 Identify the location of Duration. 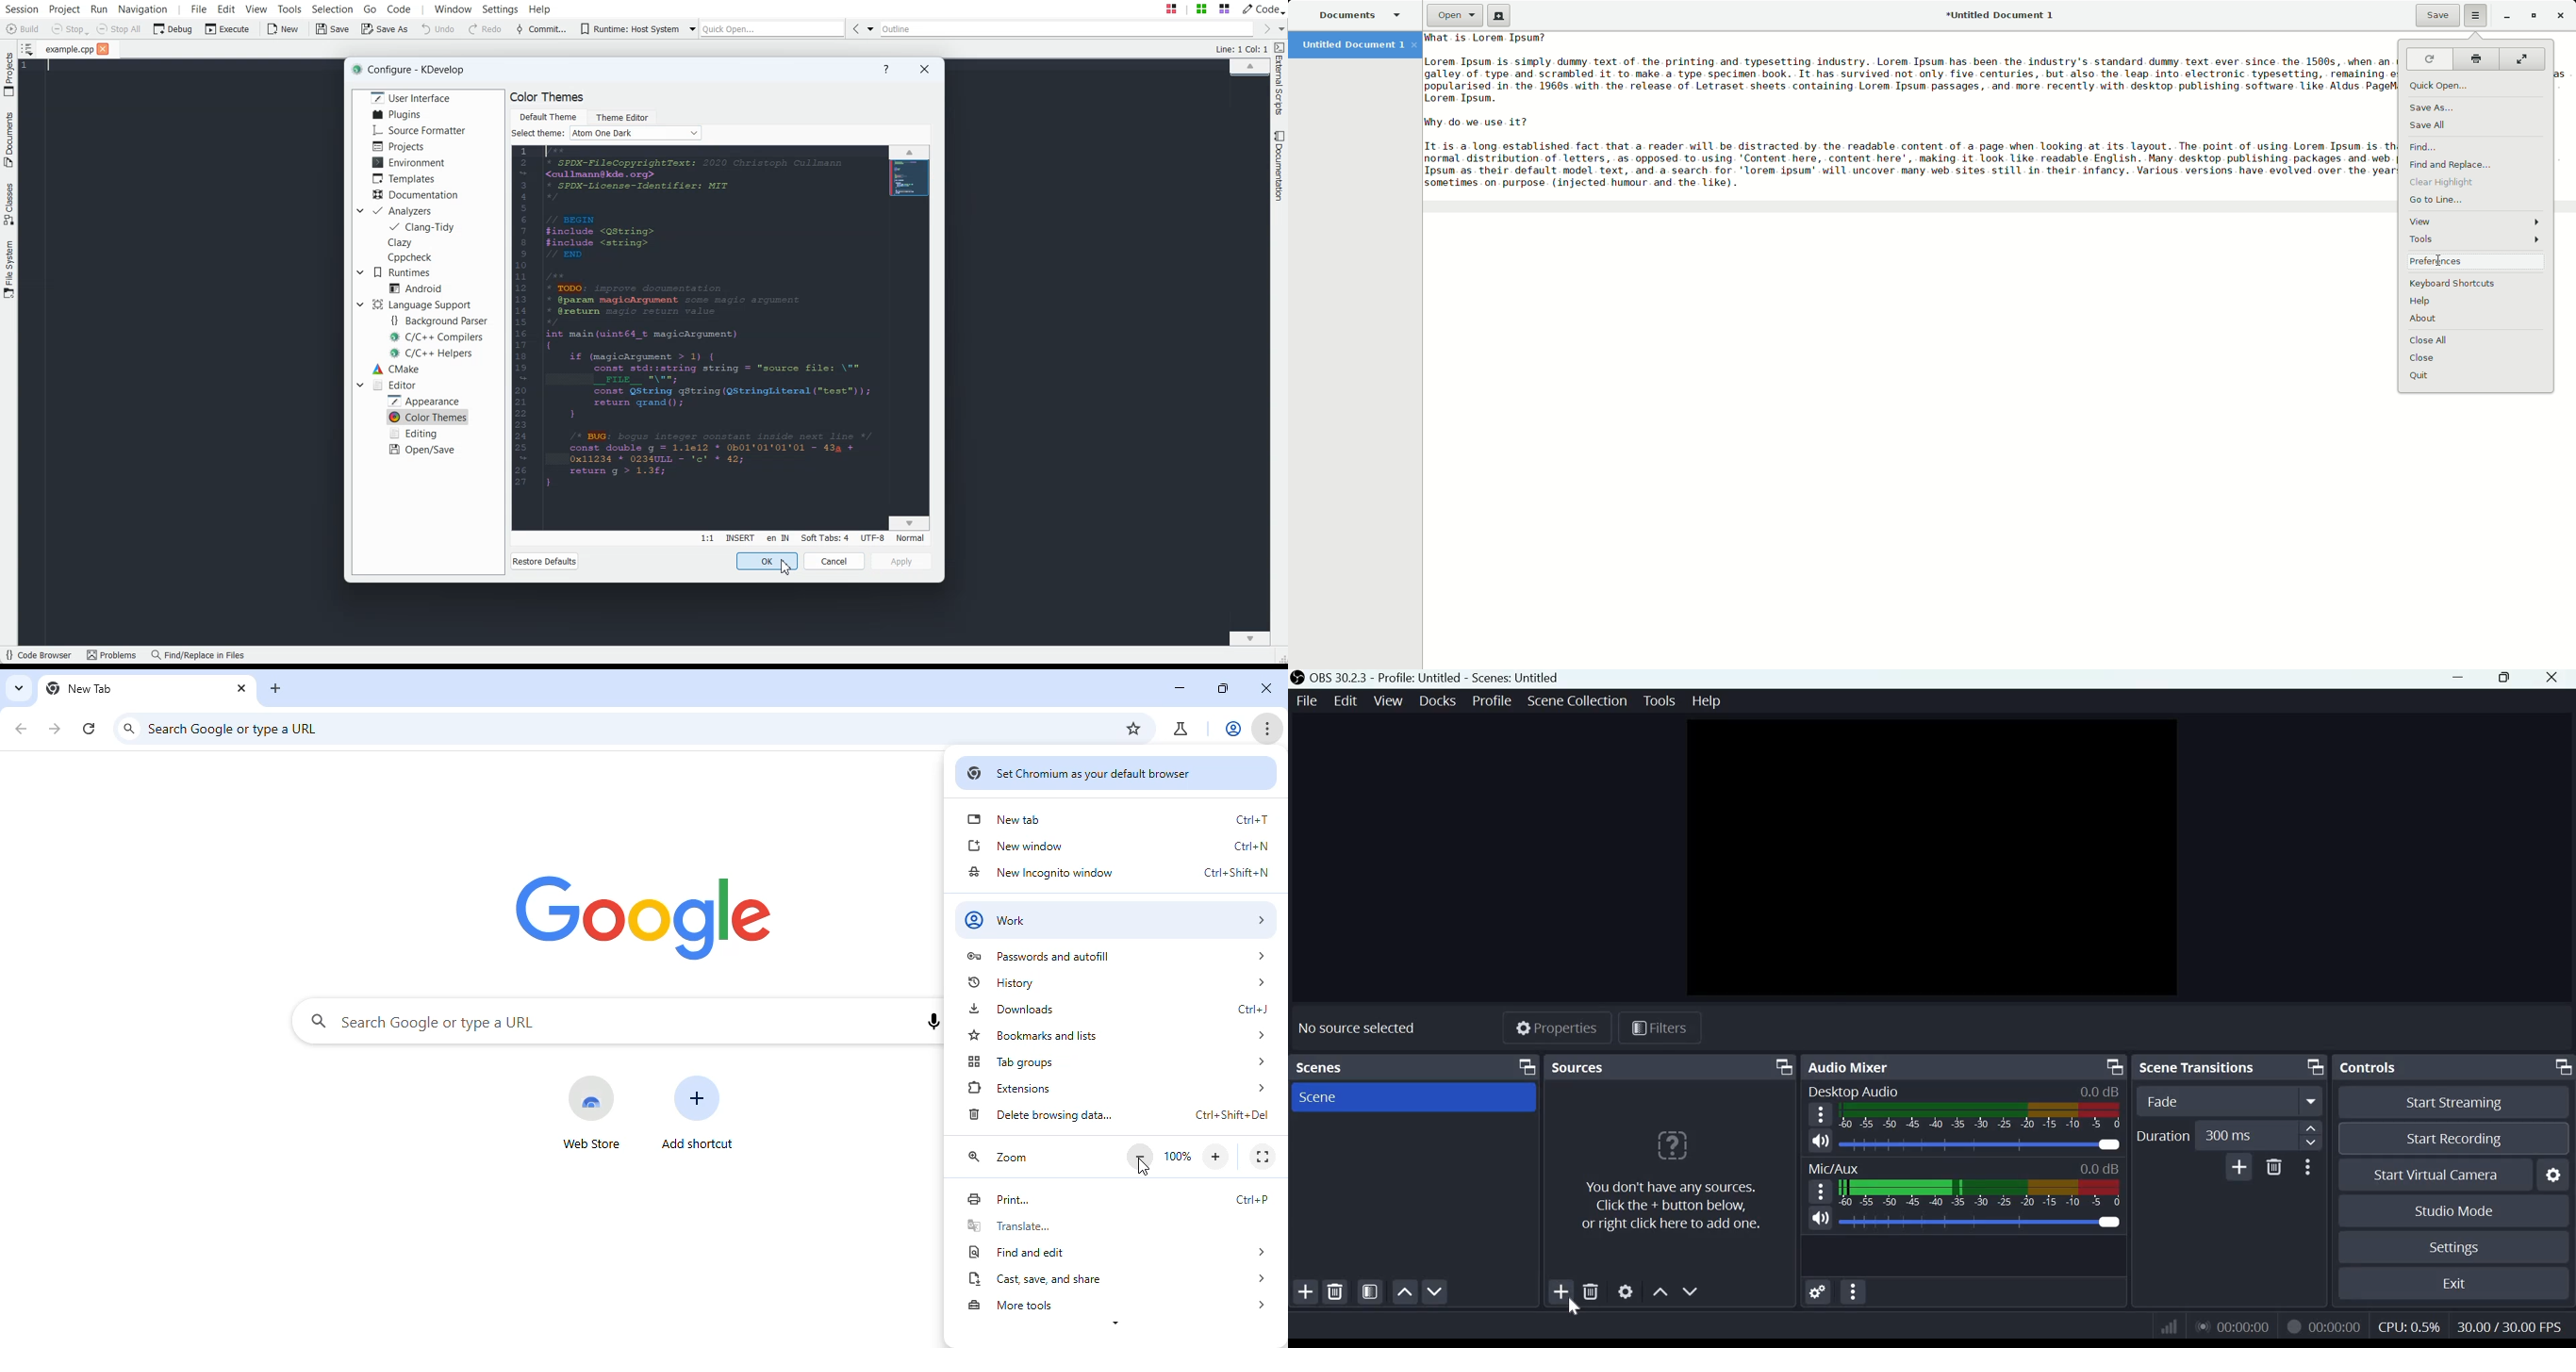
(2163, 1136).